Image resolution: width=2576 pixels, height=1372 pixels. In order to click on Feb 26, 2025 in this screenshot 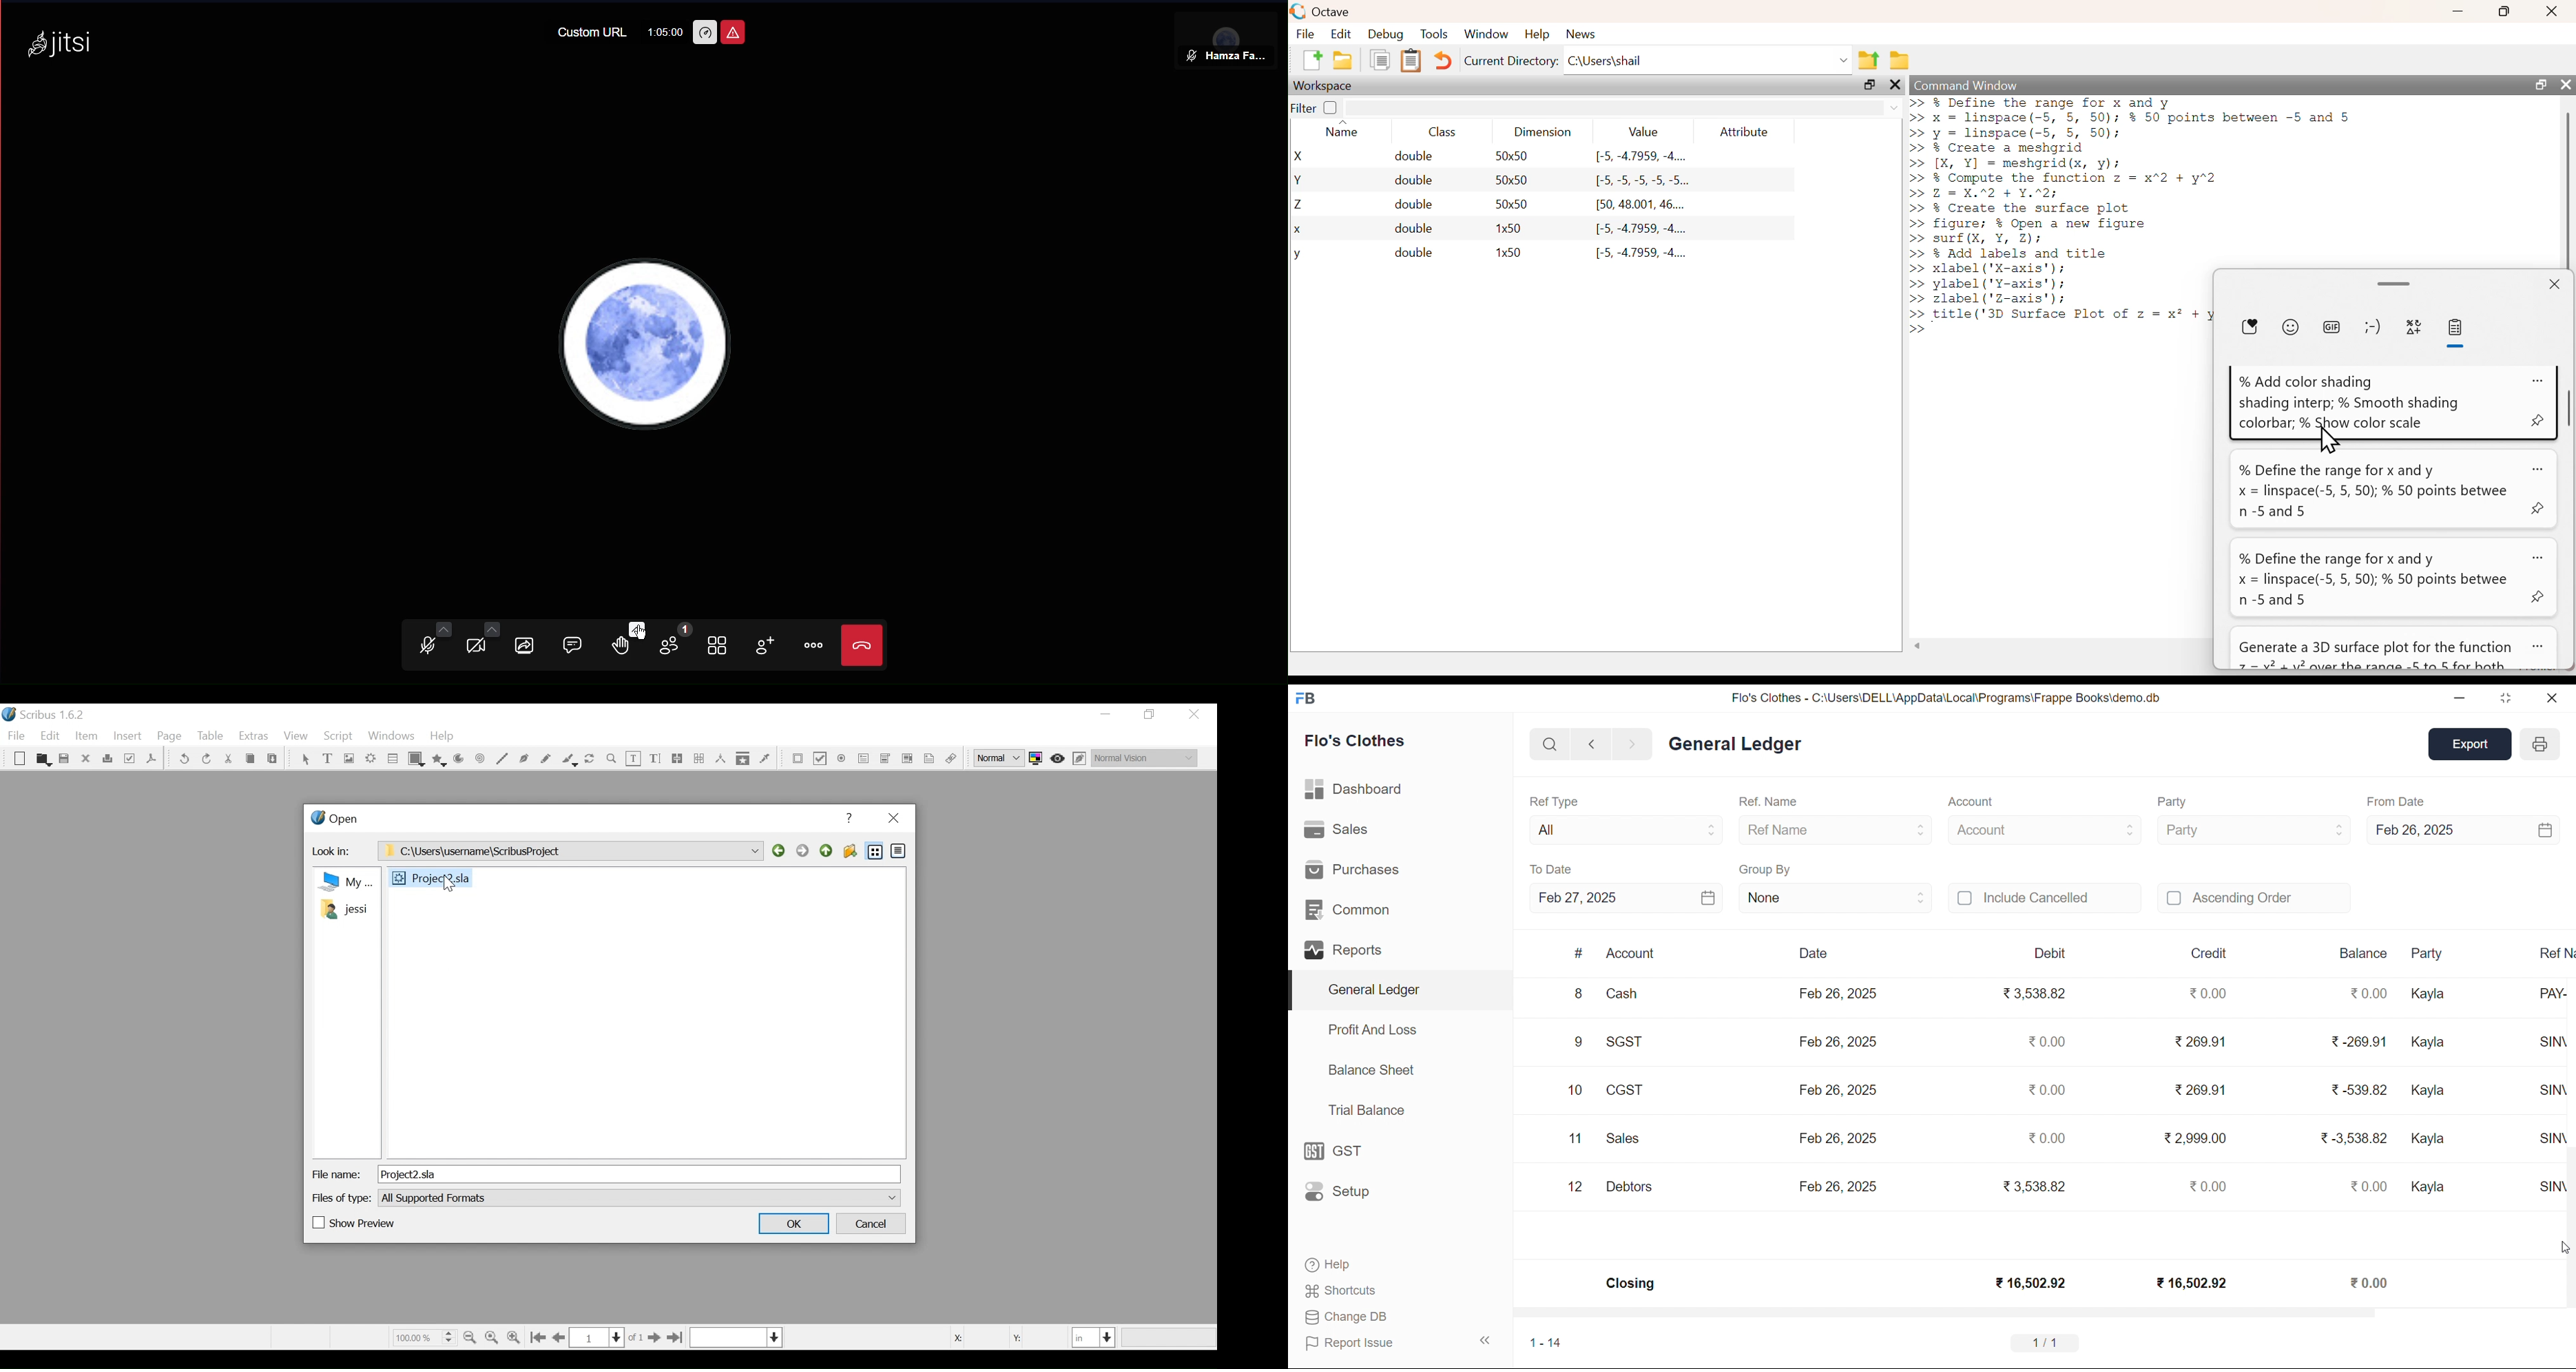, I will do `click(1841, 1040)`.